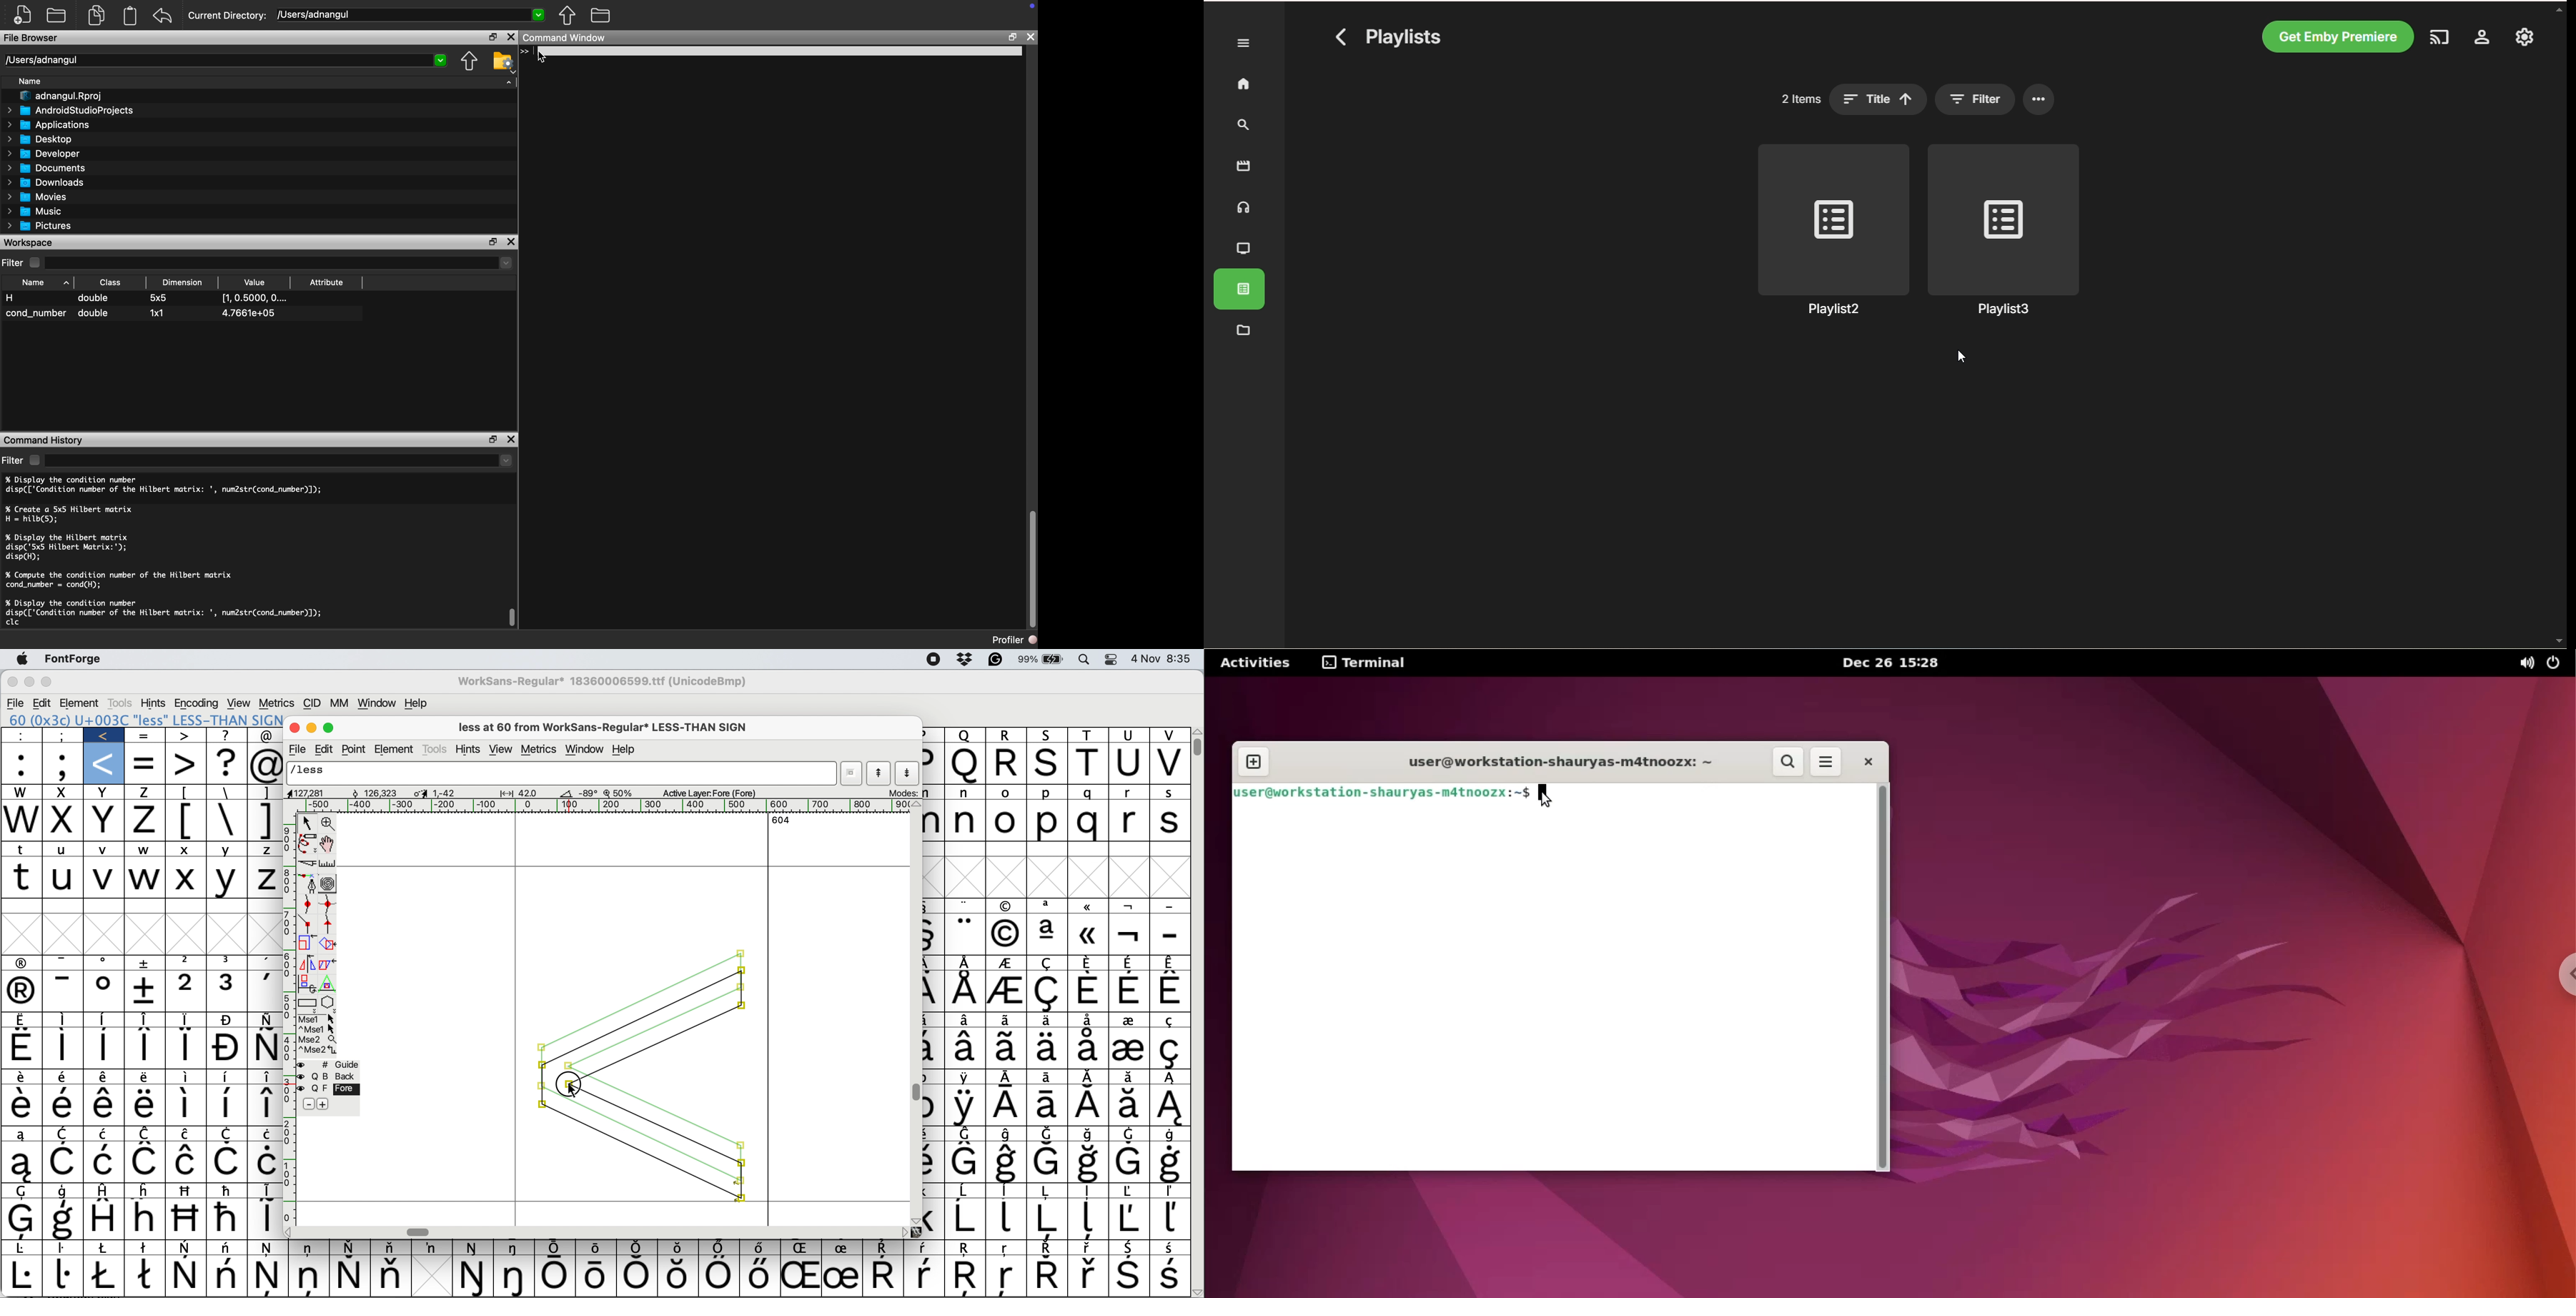  What do you see at coordinates (228, 735) in the screenshot?
I see `?` at bounding box center [228, 735].